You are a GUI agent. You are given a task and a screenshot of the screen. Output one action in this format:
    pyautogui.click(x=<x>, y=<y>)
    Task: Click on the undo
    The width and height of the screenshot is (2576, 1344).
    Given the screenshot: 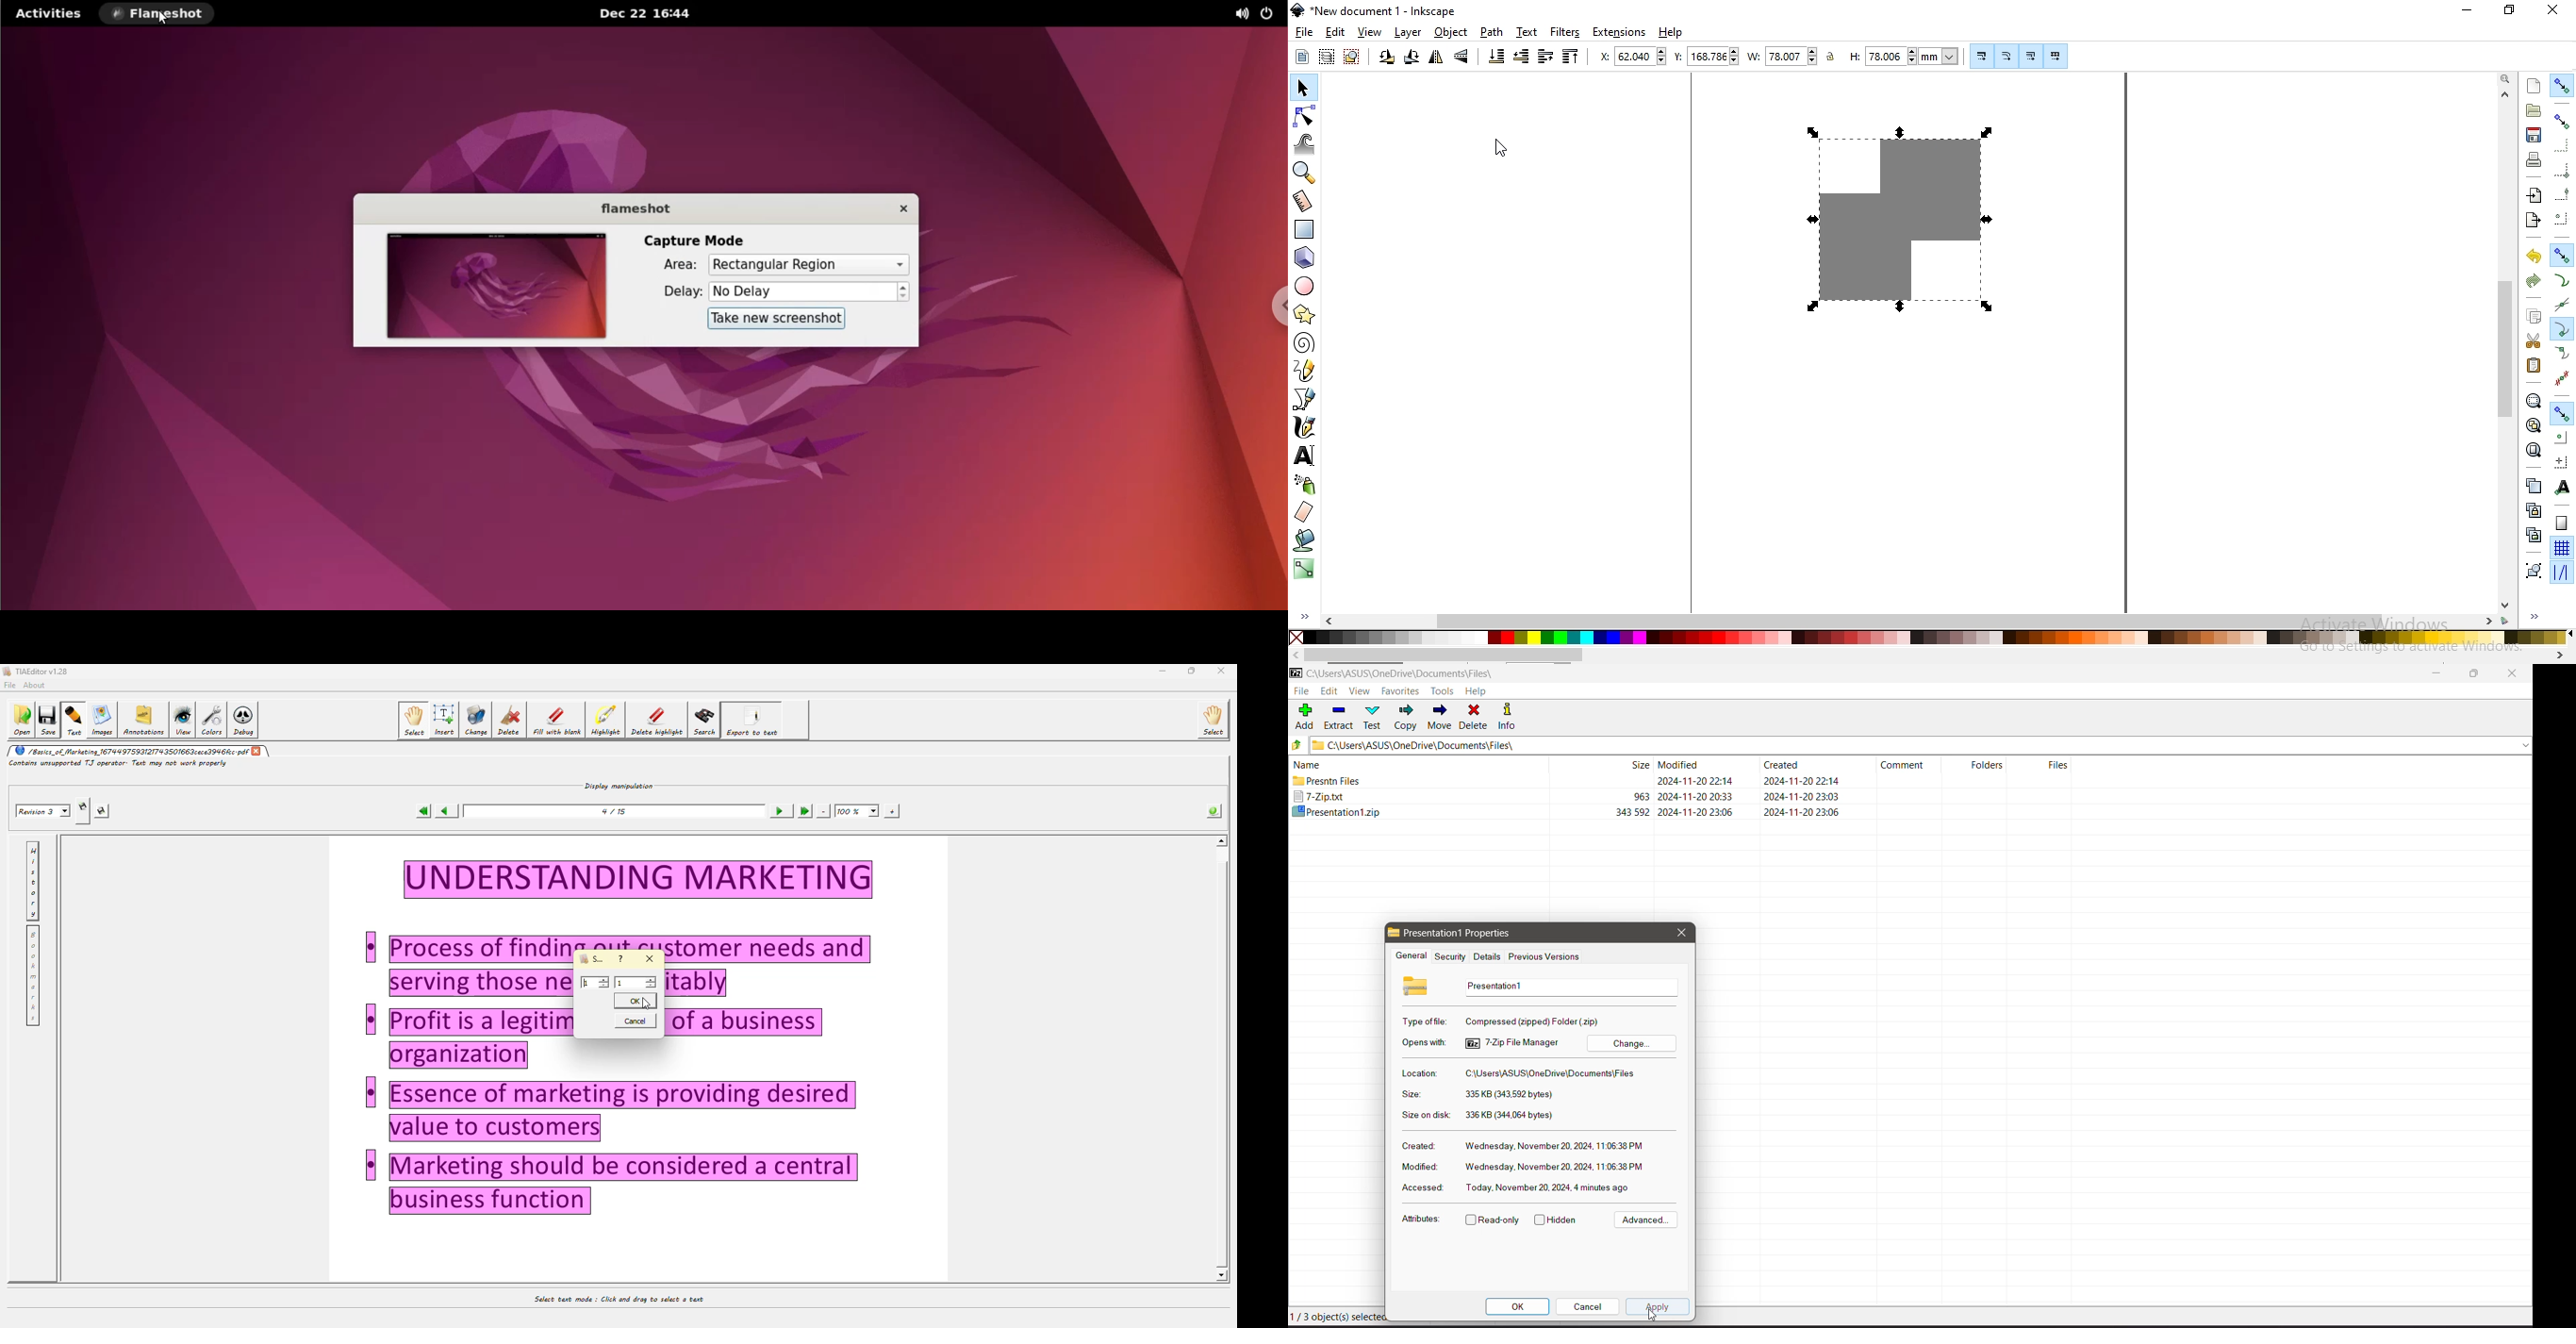 What is the action you would take?
    pyautogui.click(x=2534, y=257)
    